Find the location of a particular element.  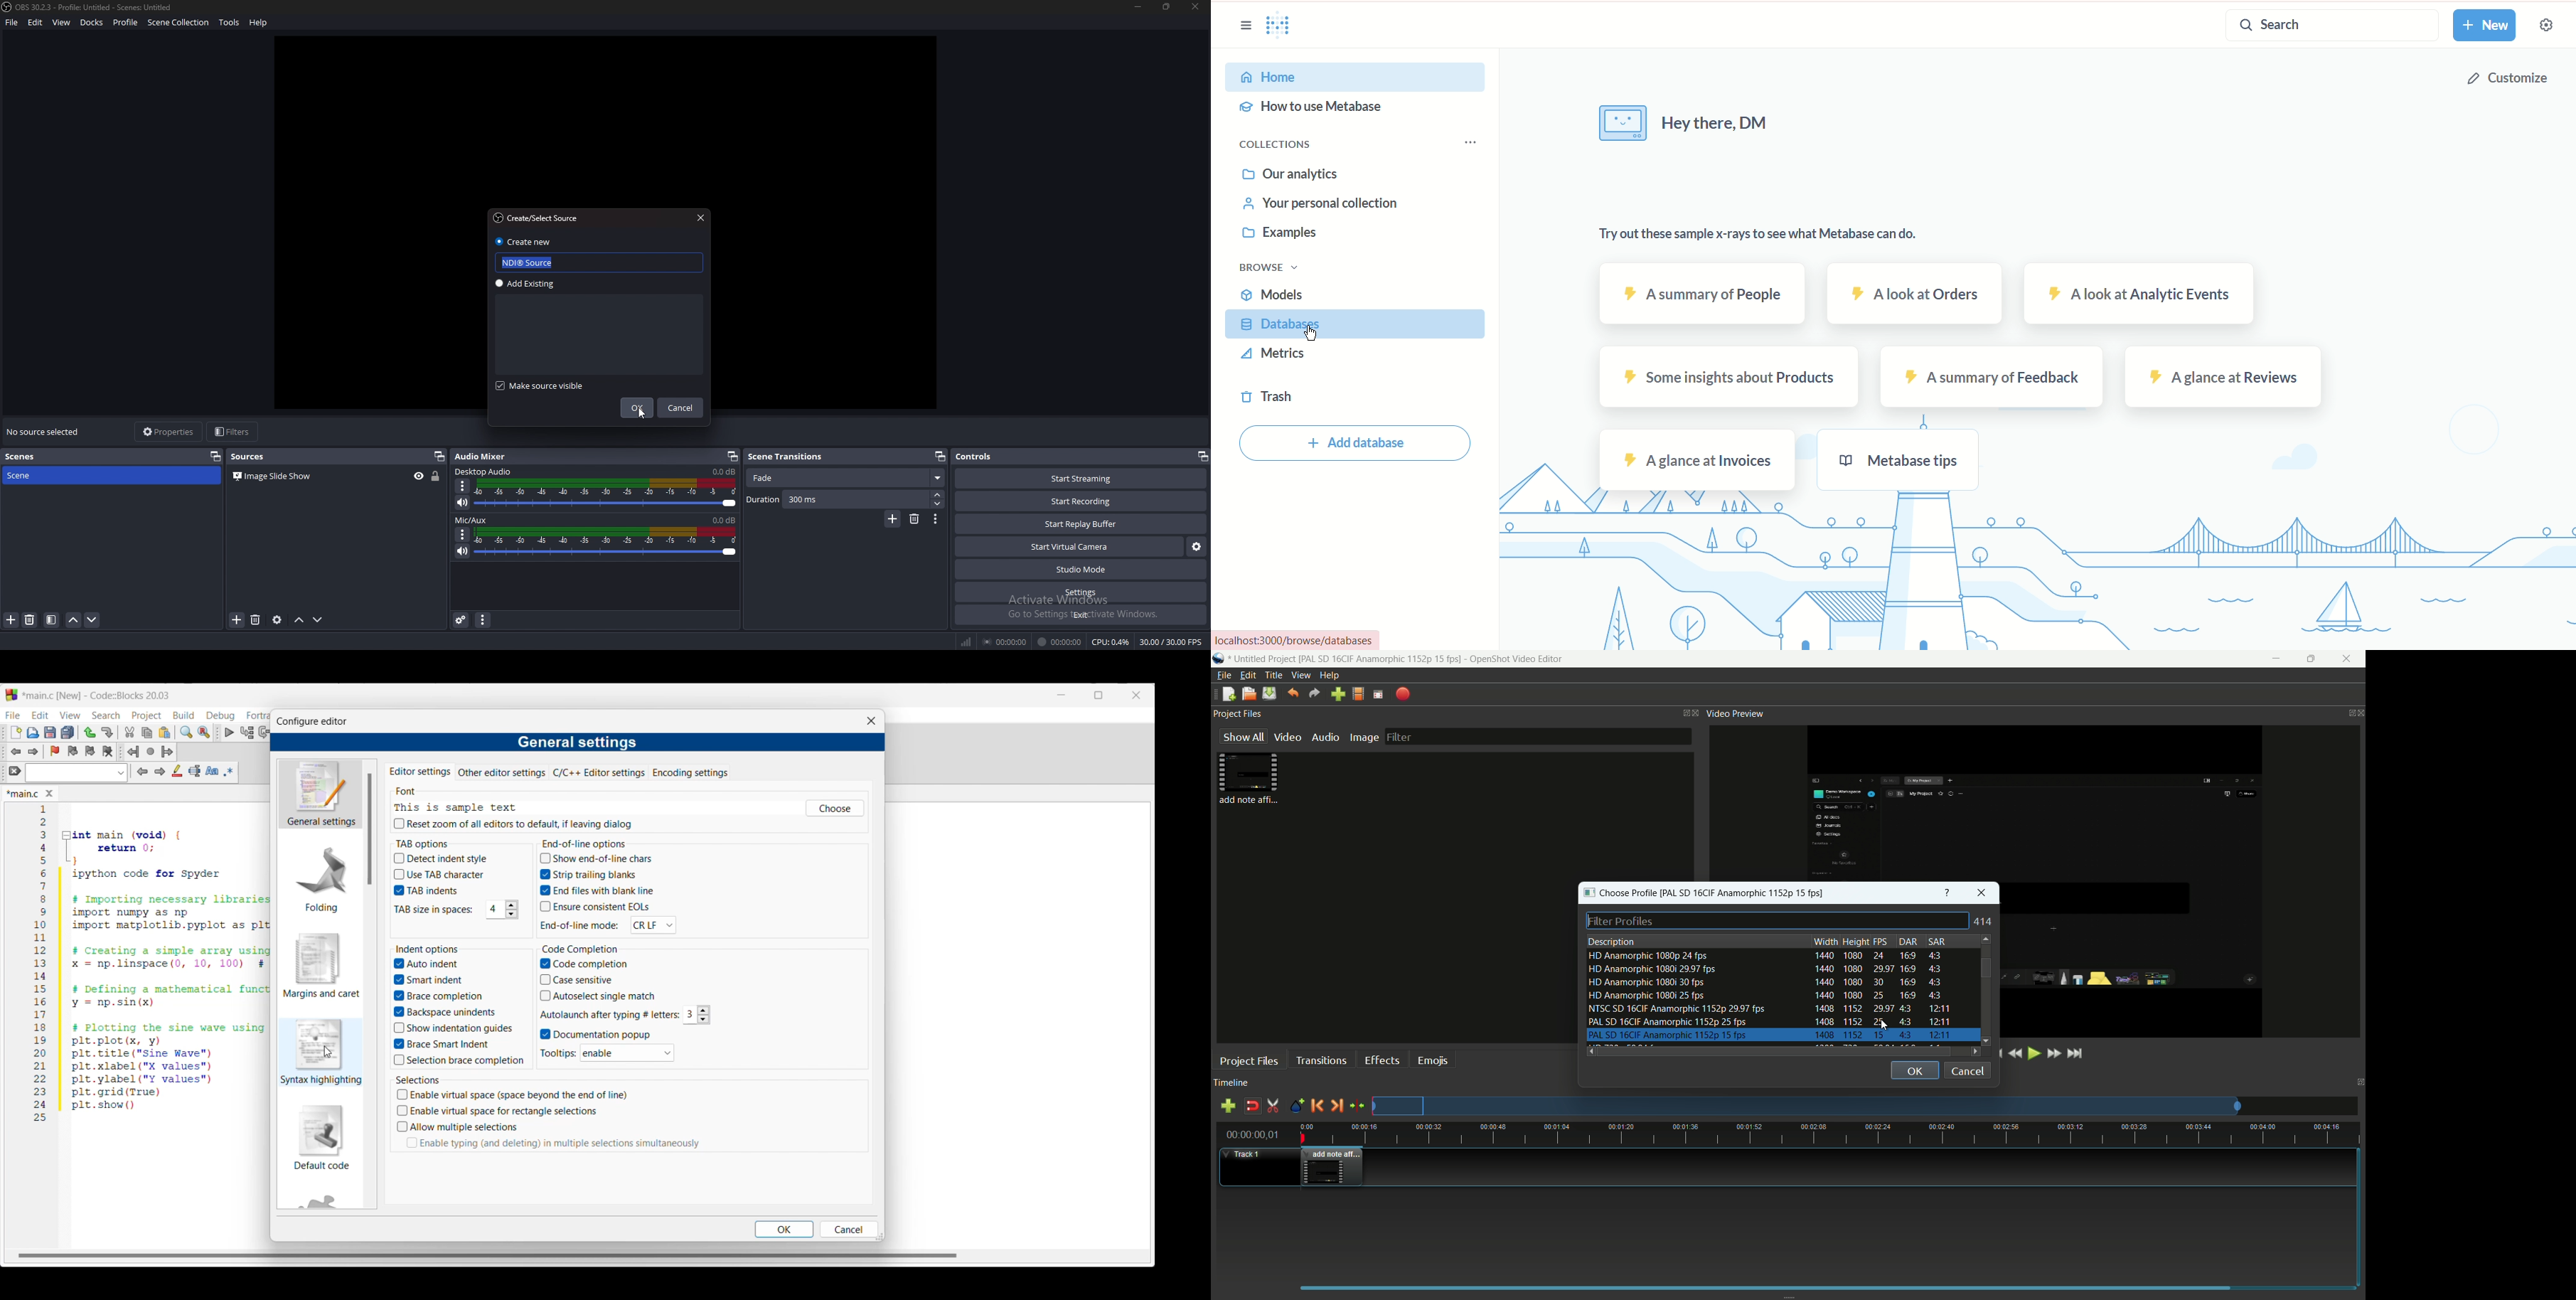

Brace completion is located at coordinates (435, 997).